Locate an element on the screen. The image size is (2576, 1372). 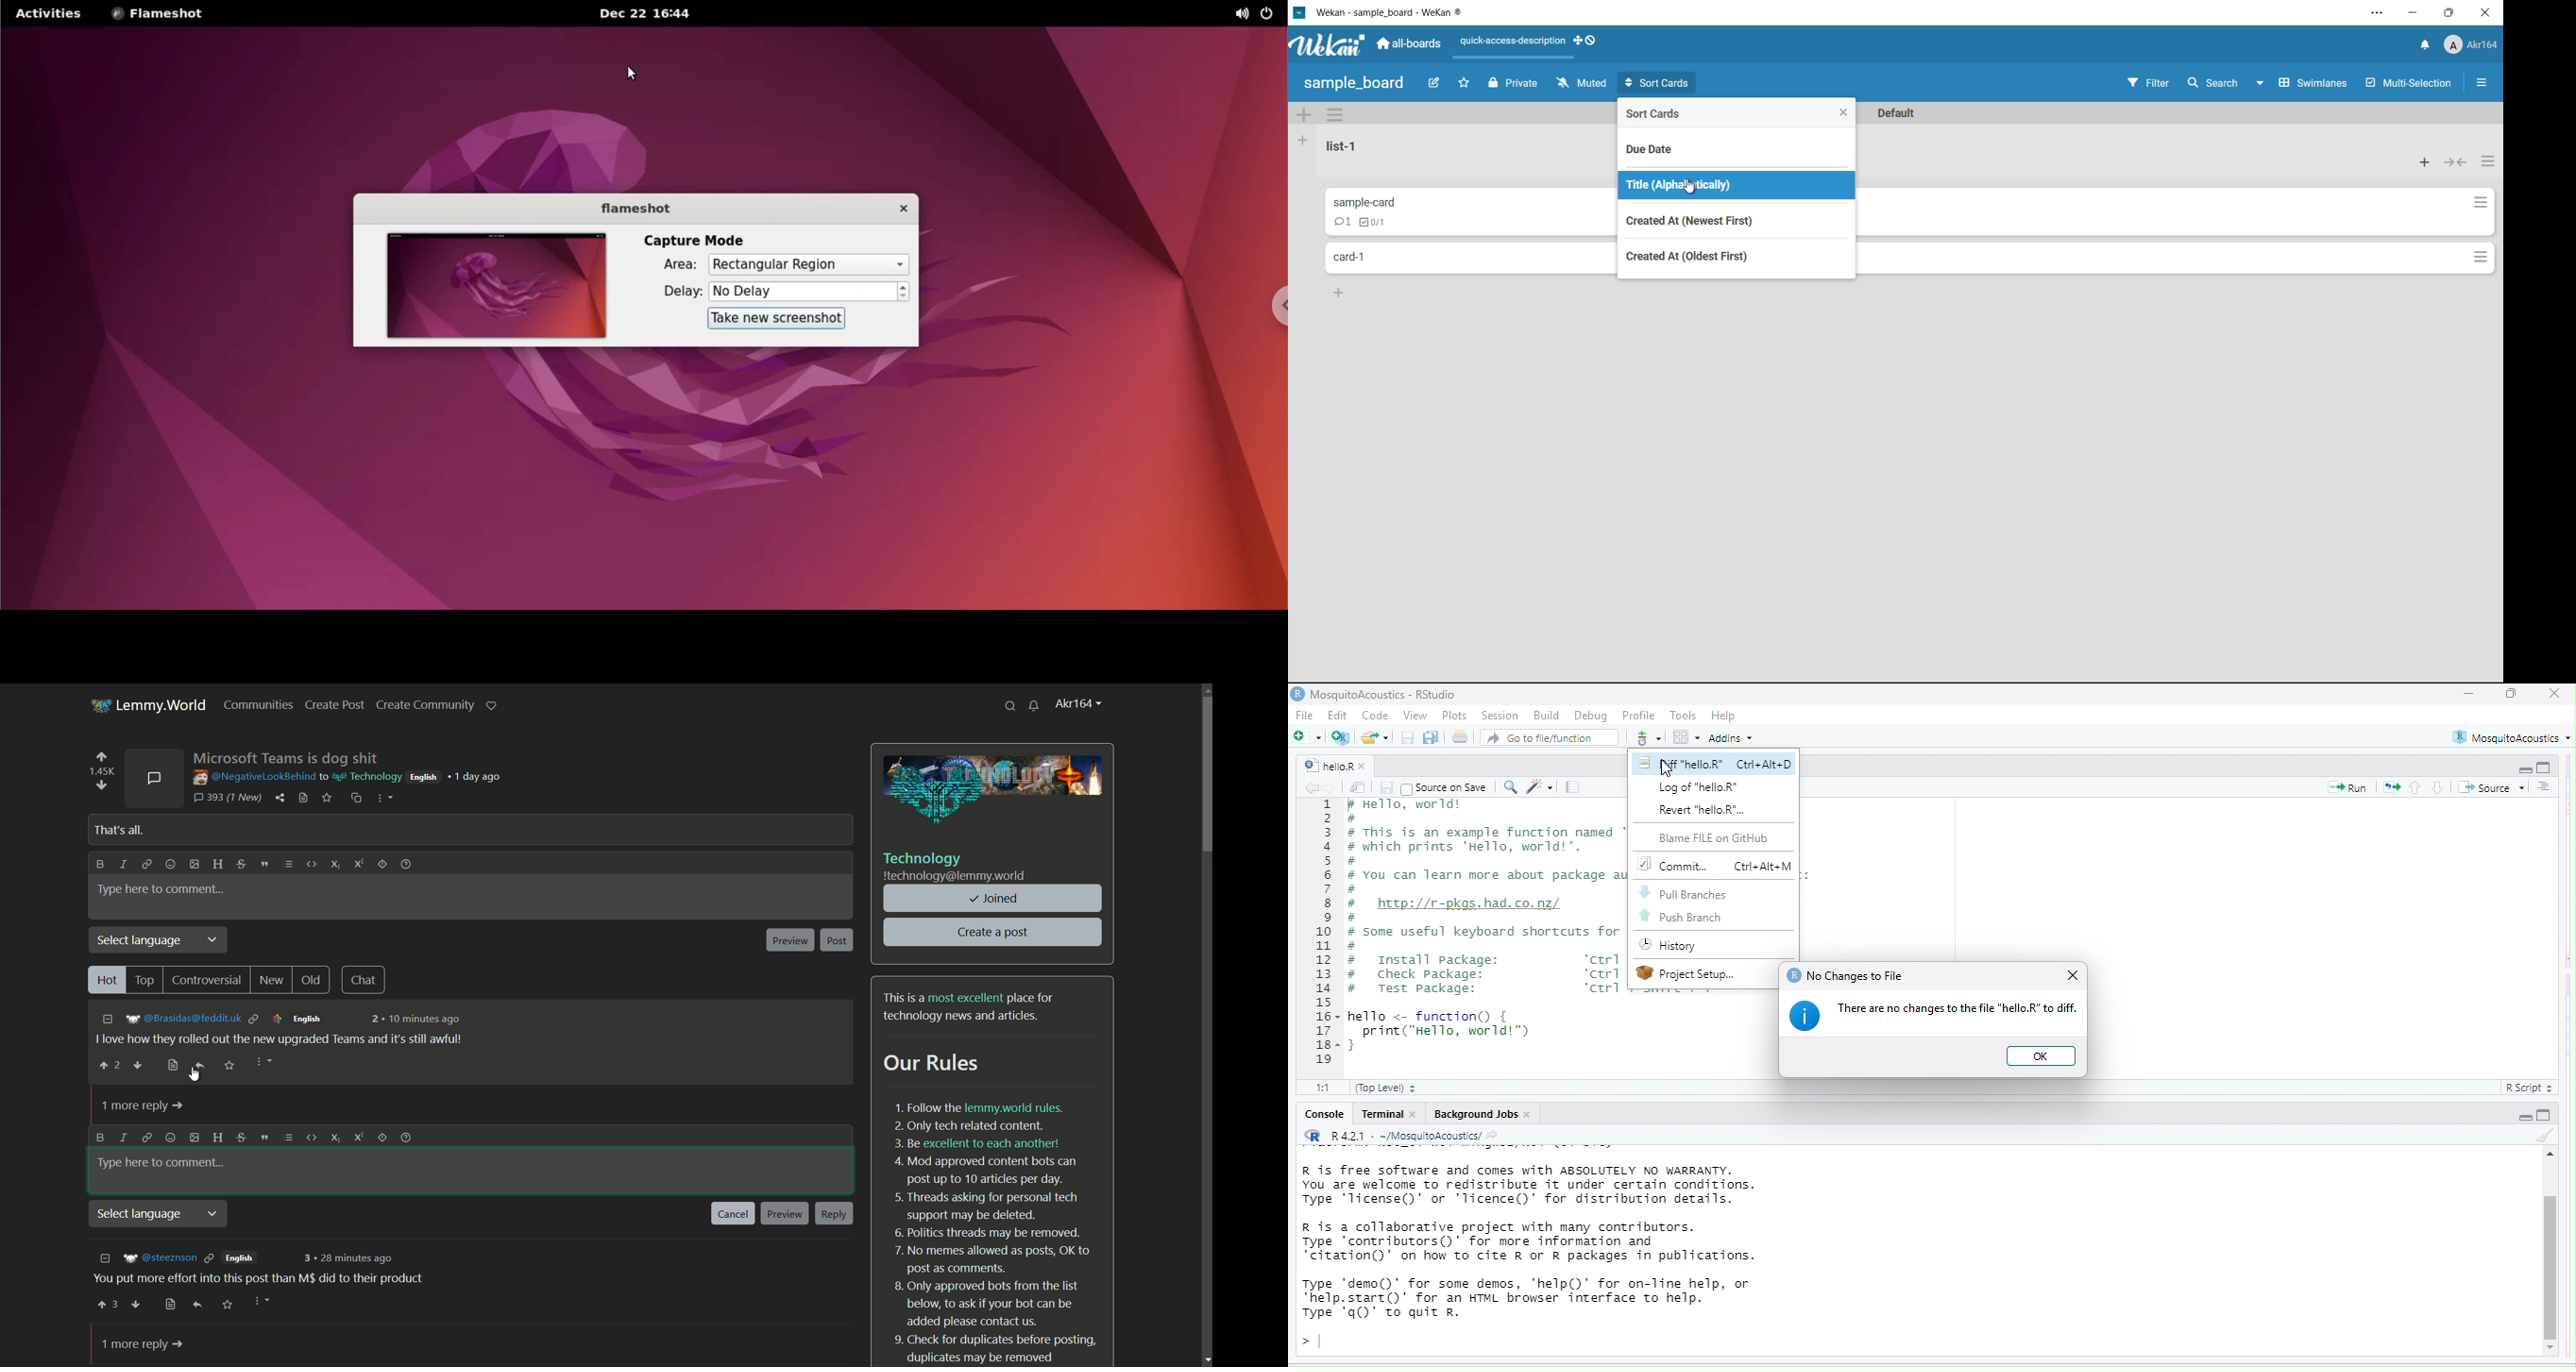
notifications is located at coordinates (2426, 45).